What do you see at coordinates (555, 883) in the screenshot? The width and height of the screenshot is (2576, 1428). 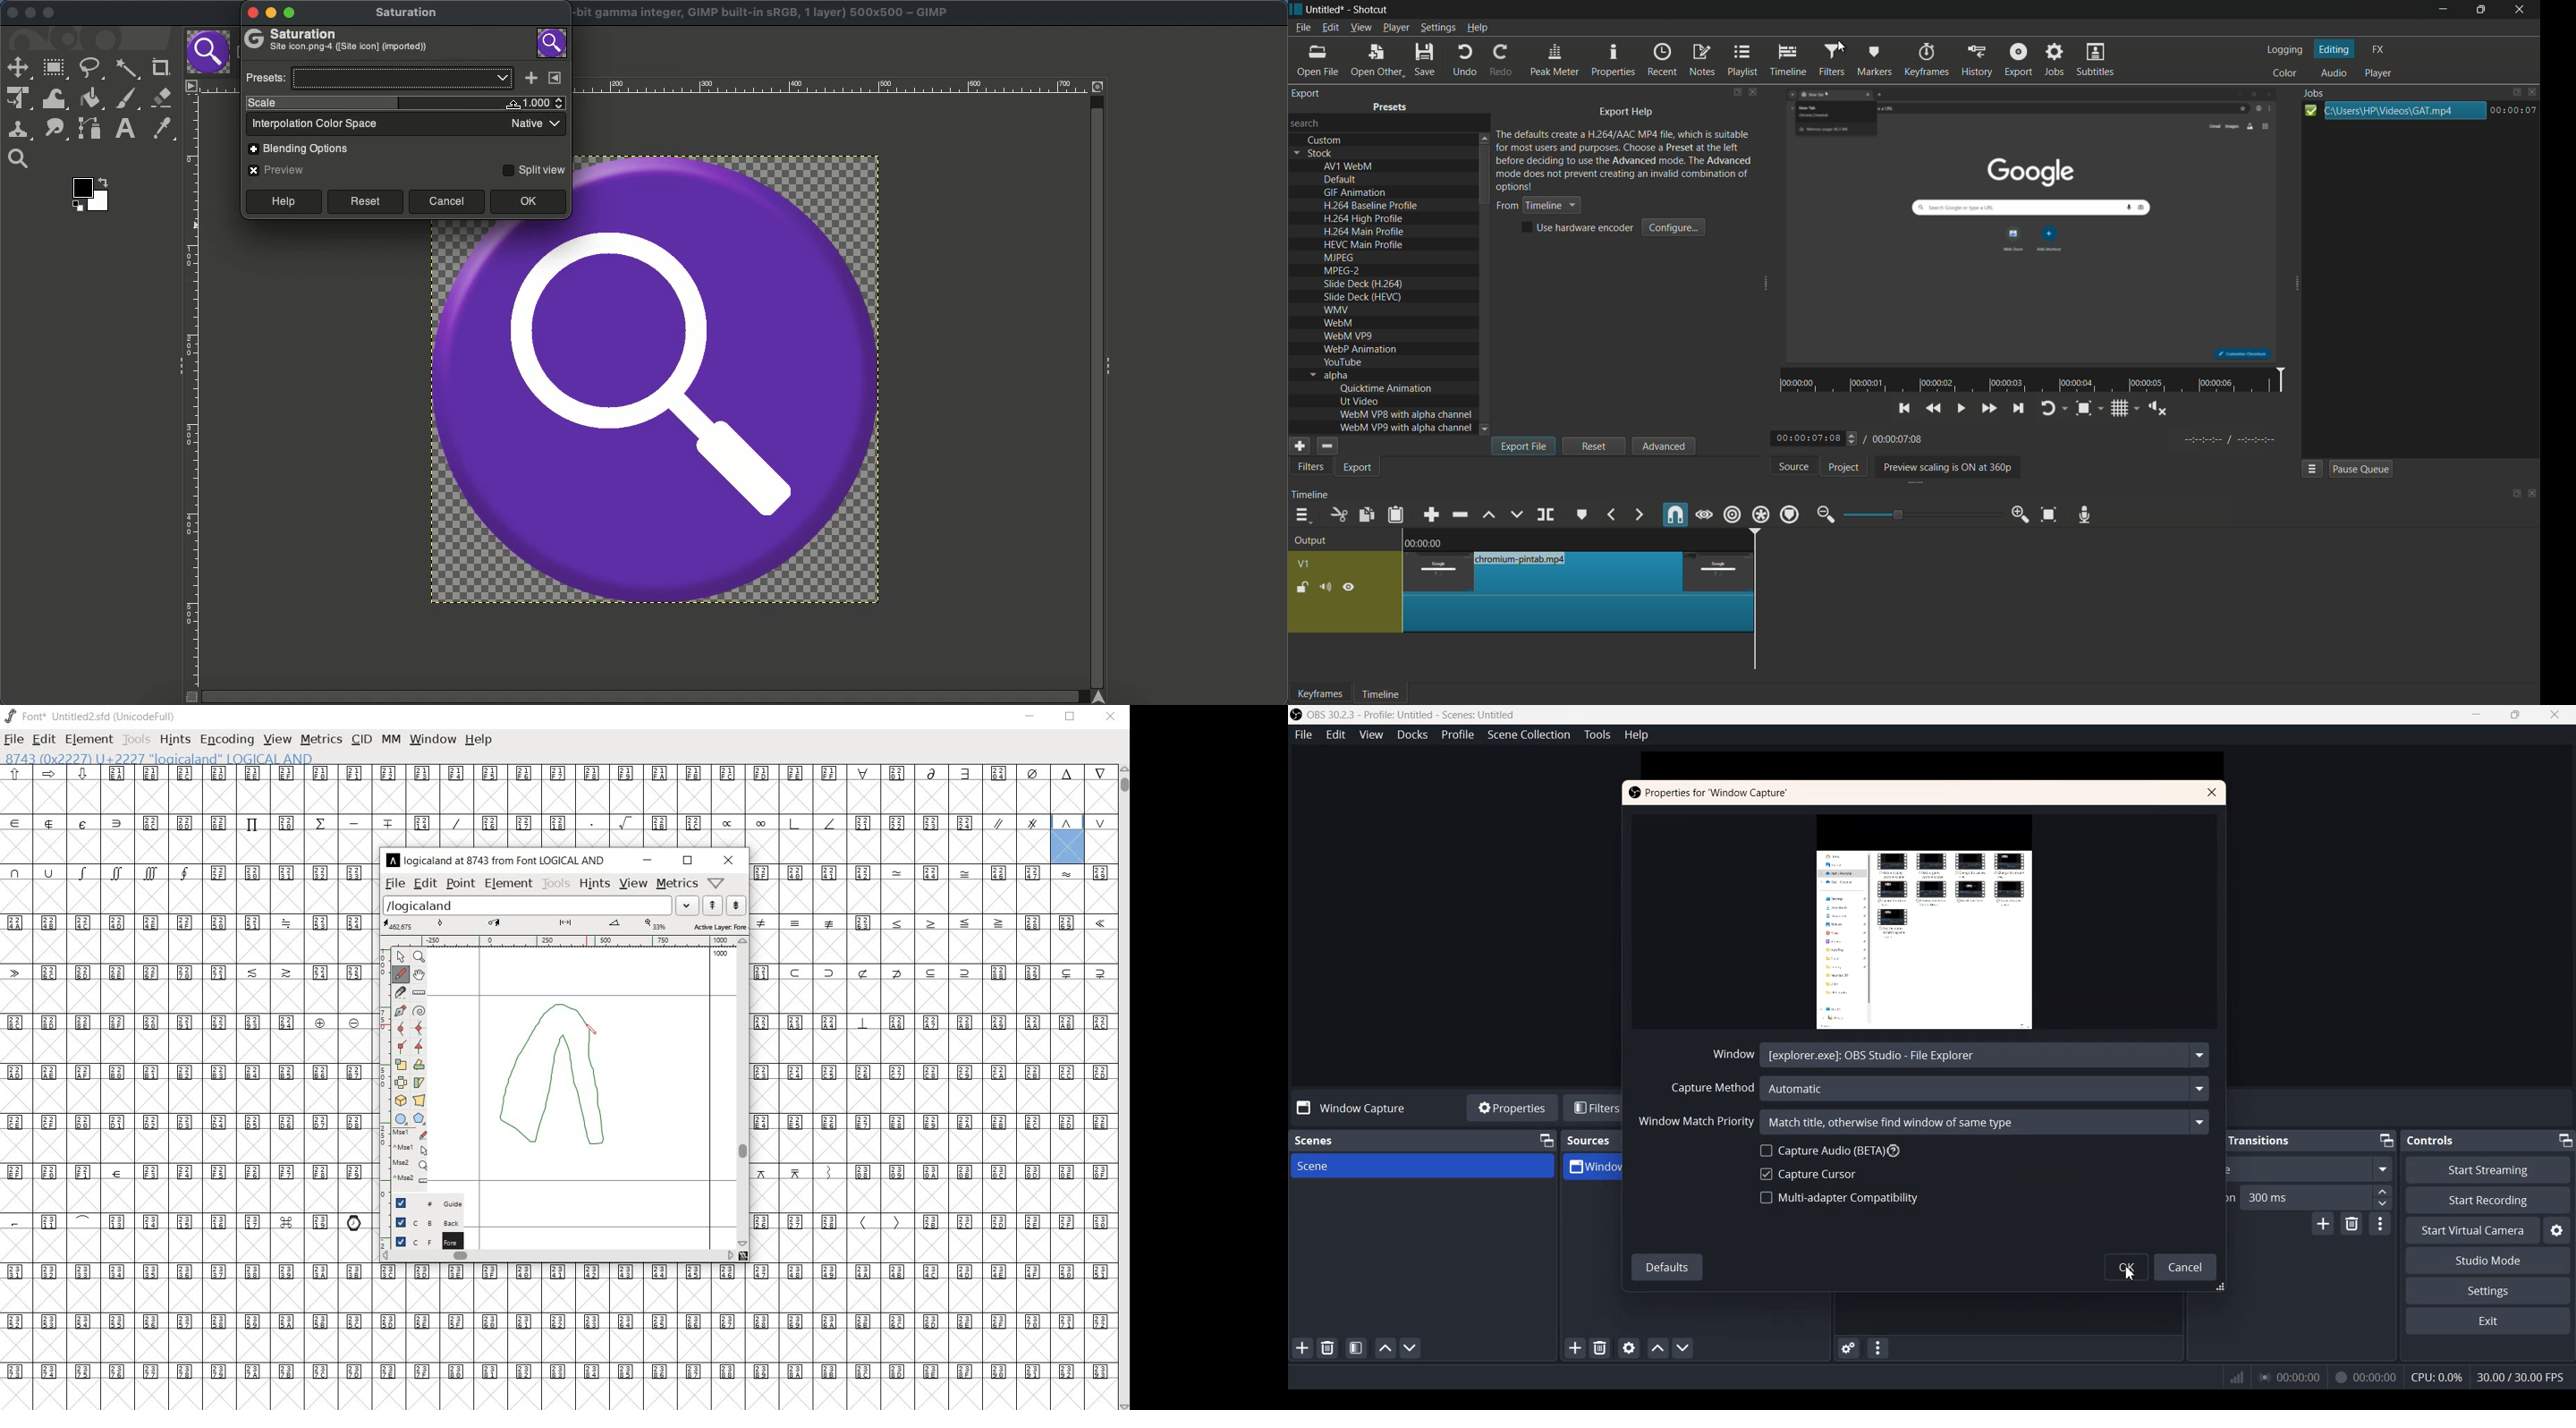 I see `tools` at bounding box center [555, 883].